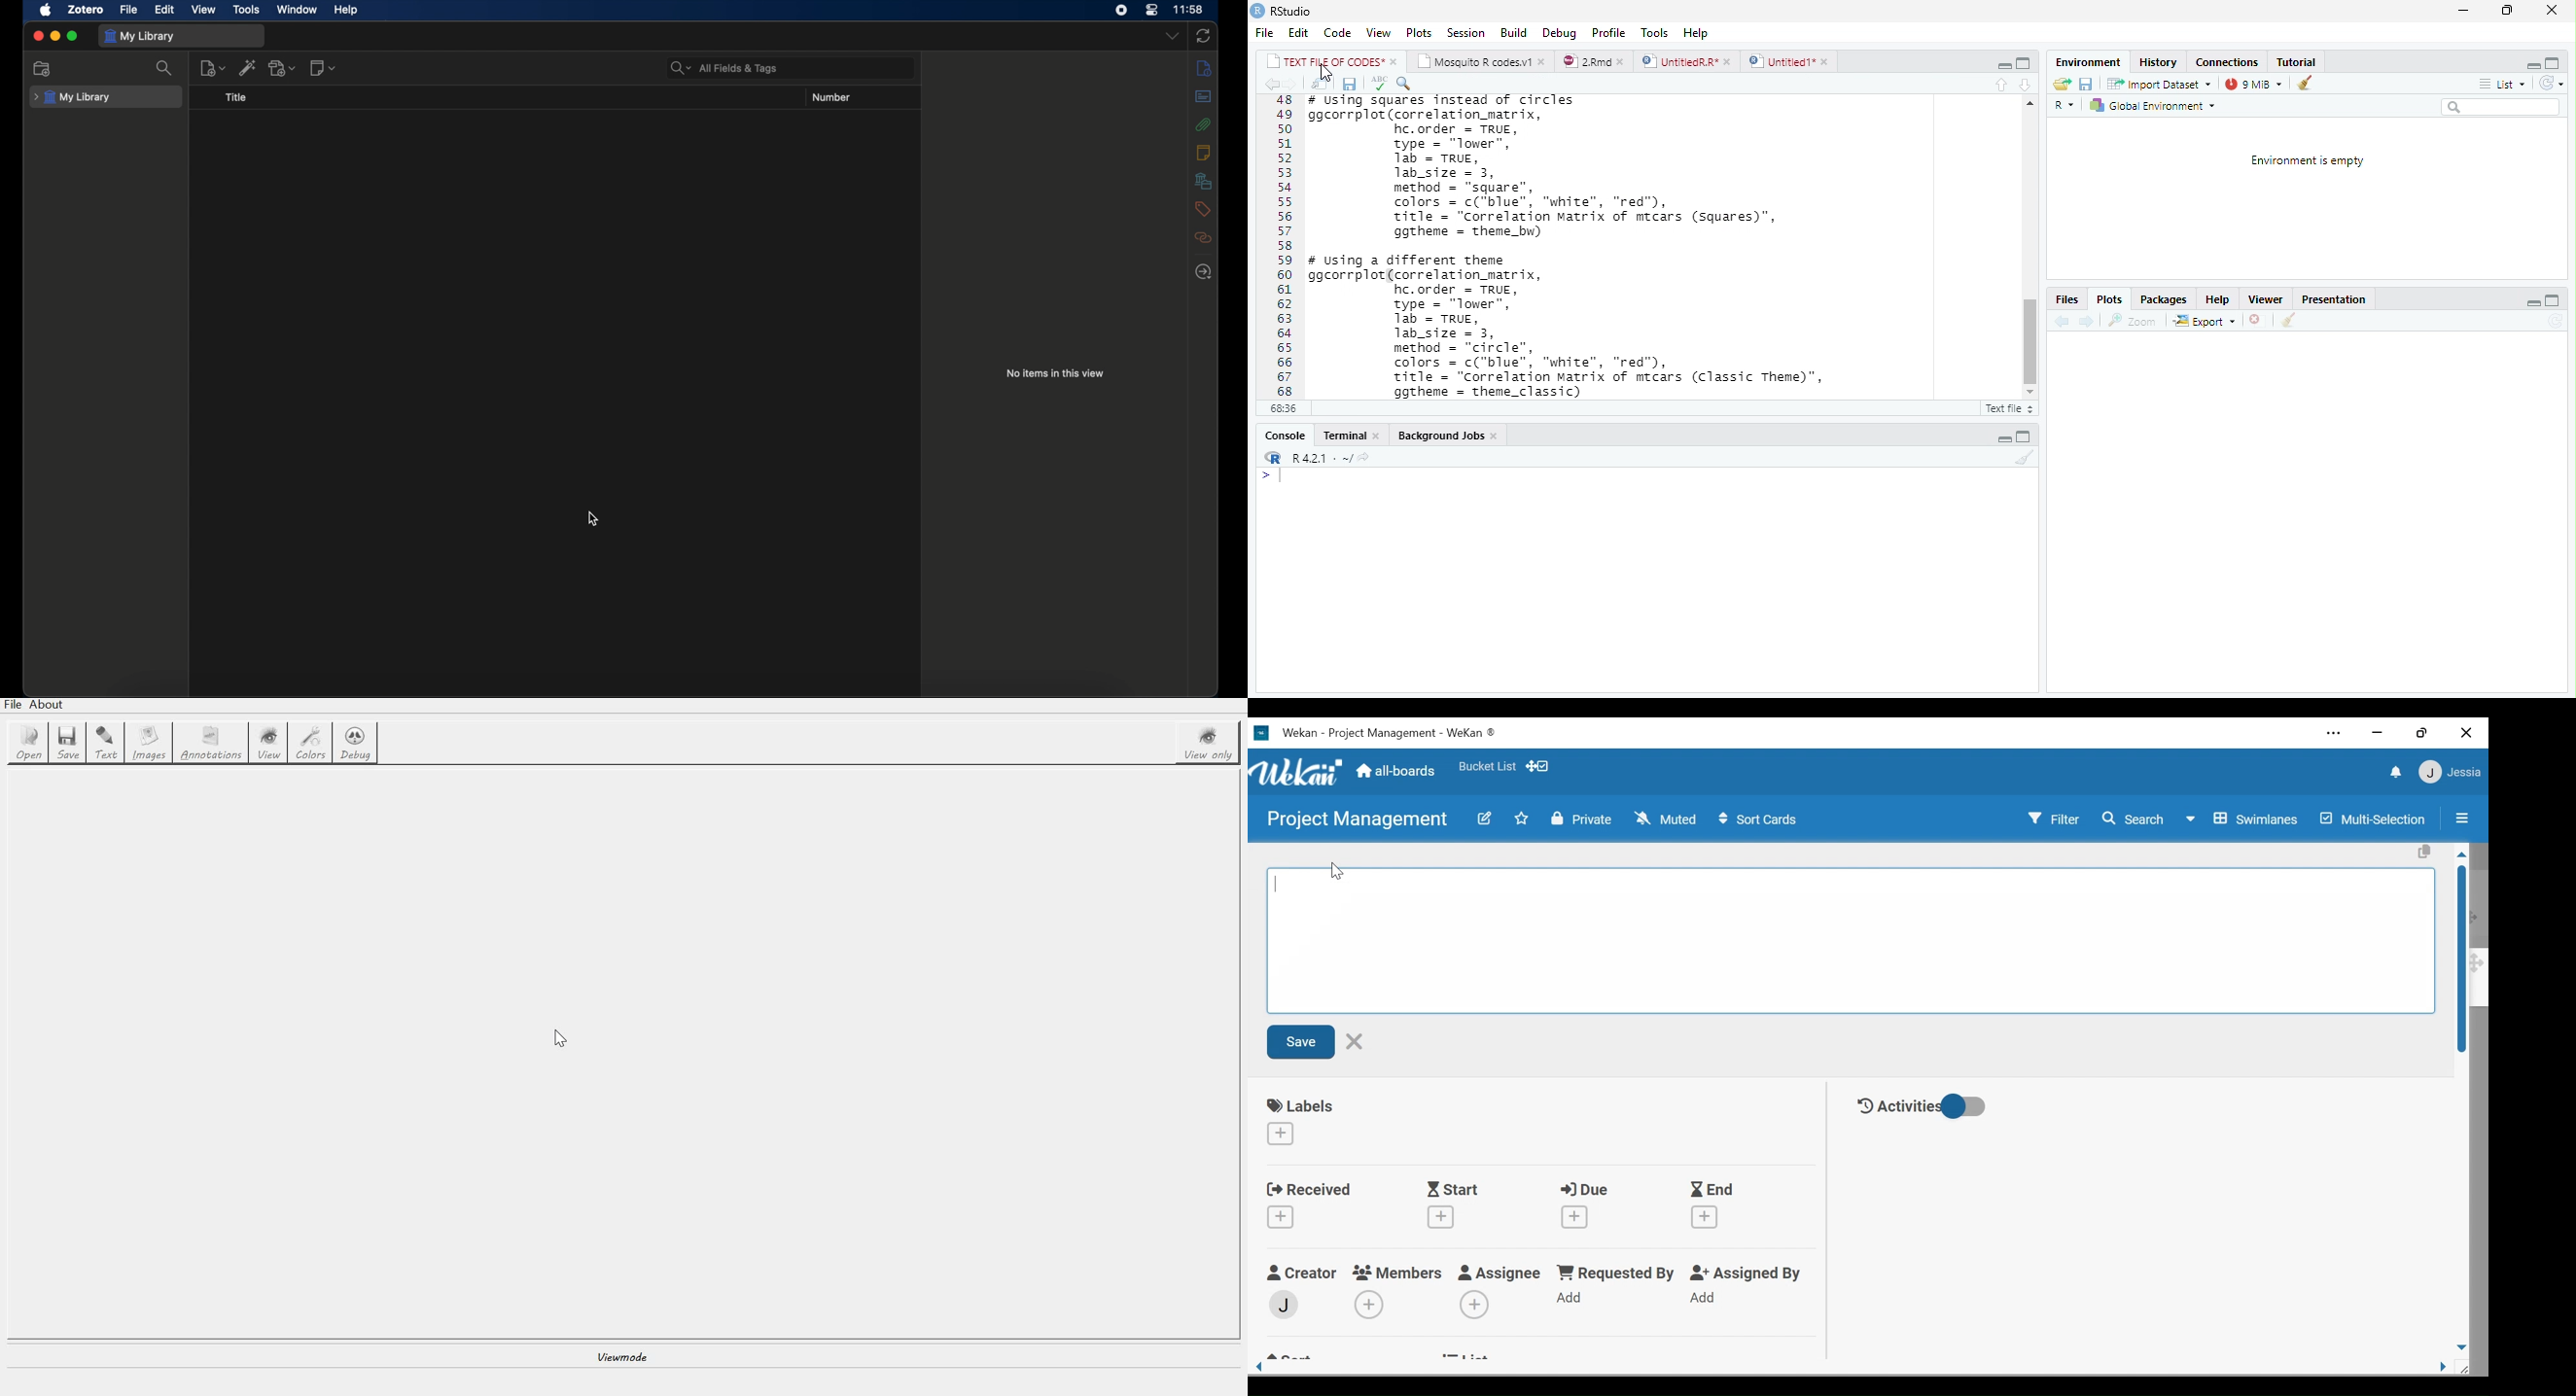  Describe the element at coordinates (2204, 321) in the screenshot. I see `Export ` at that location.